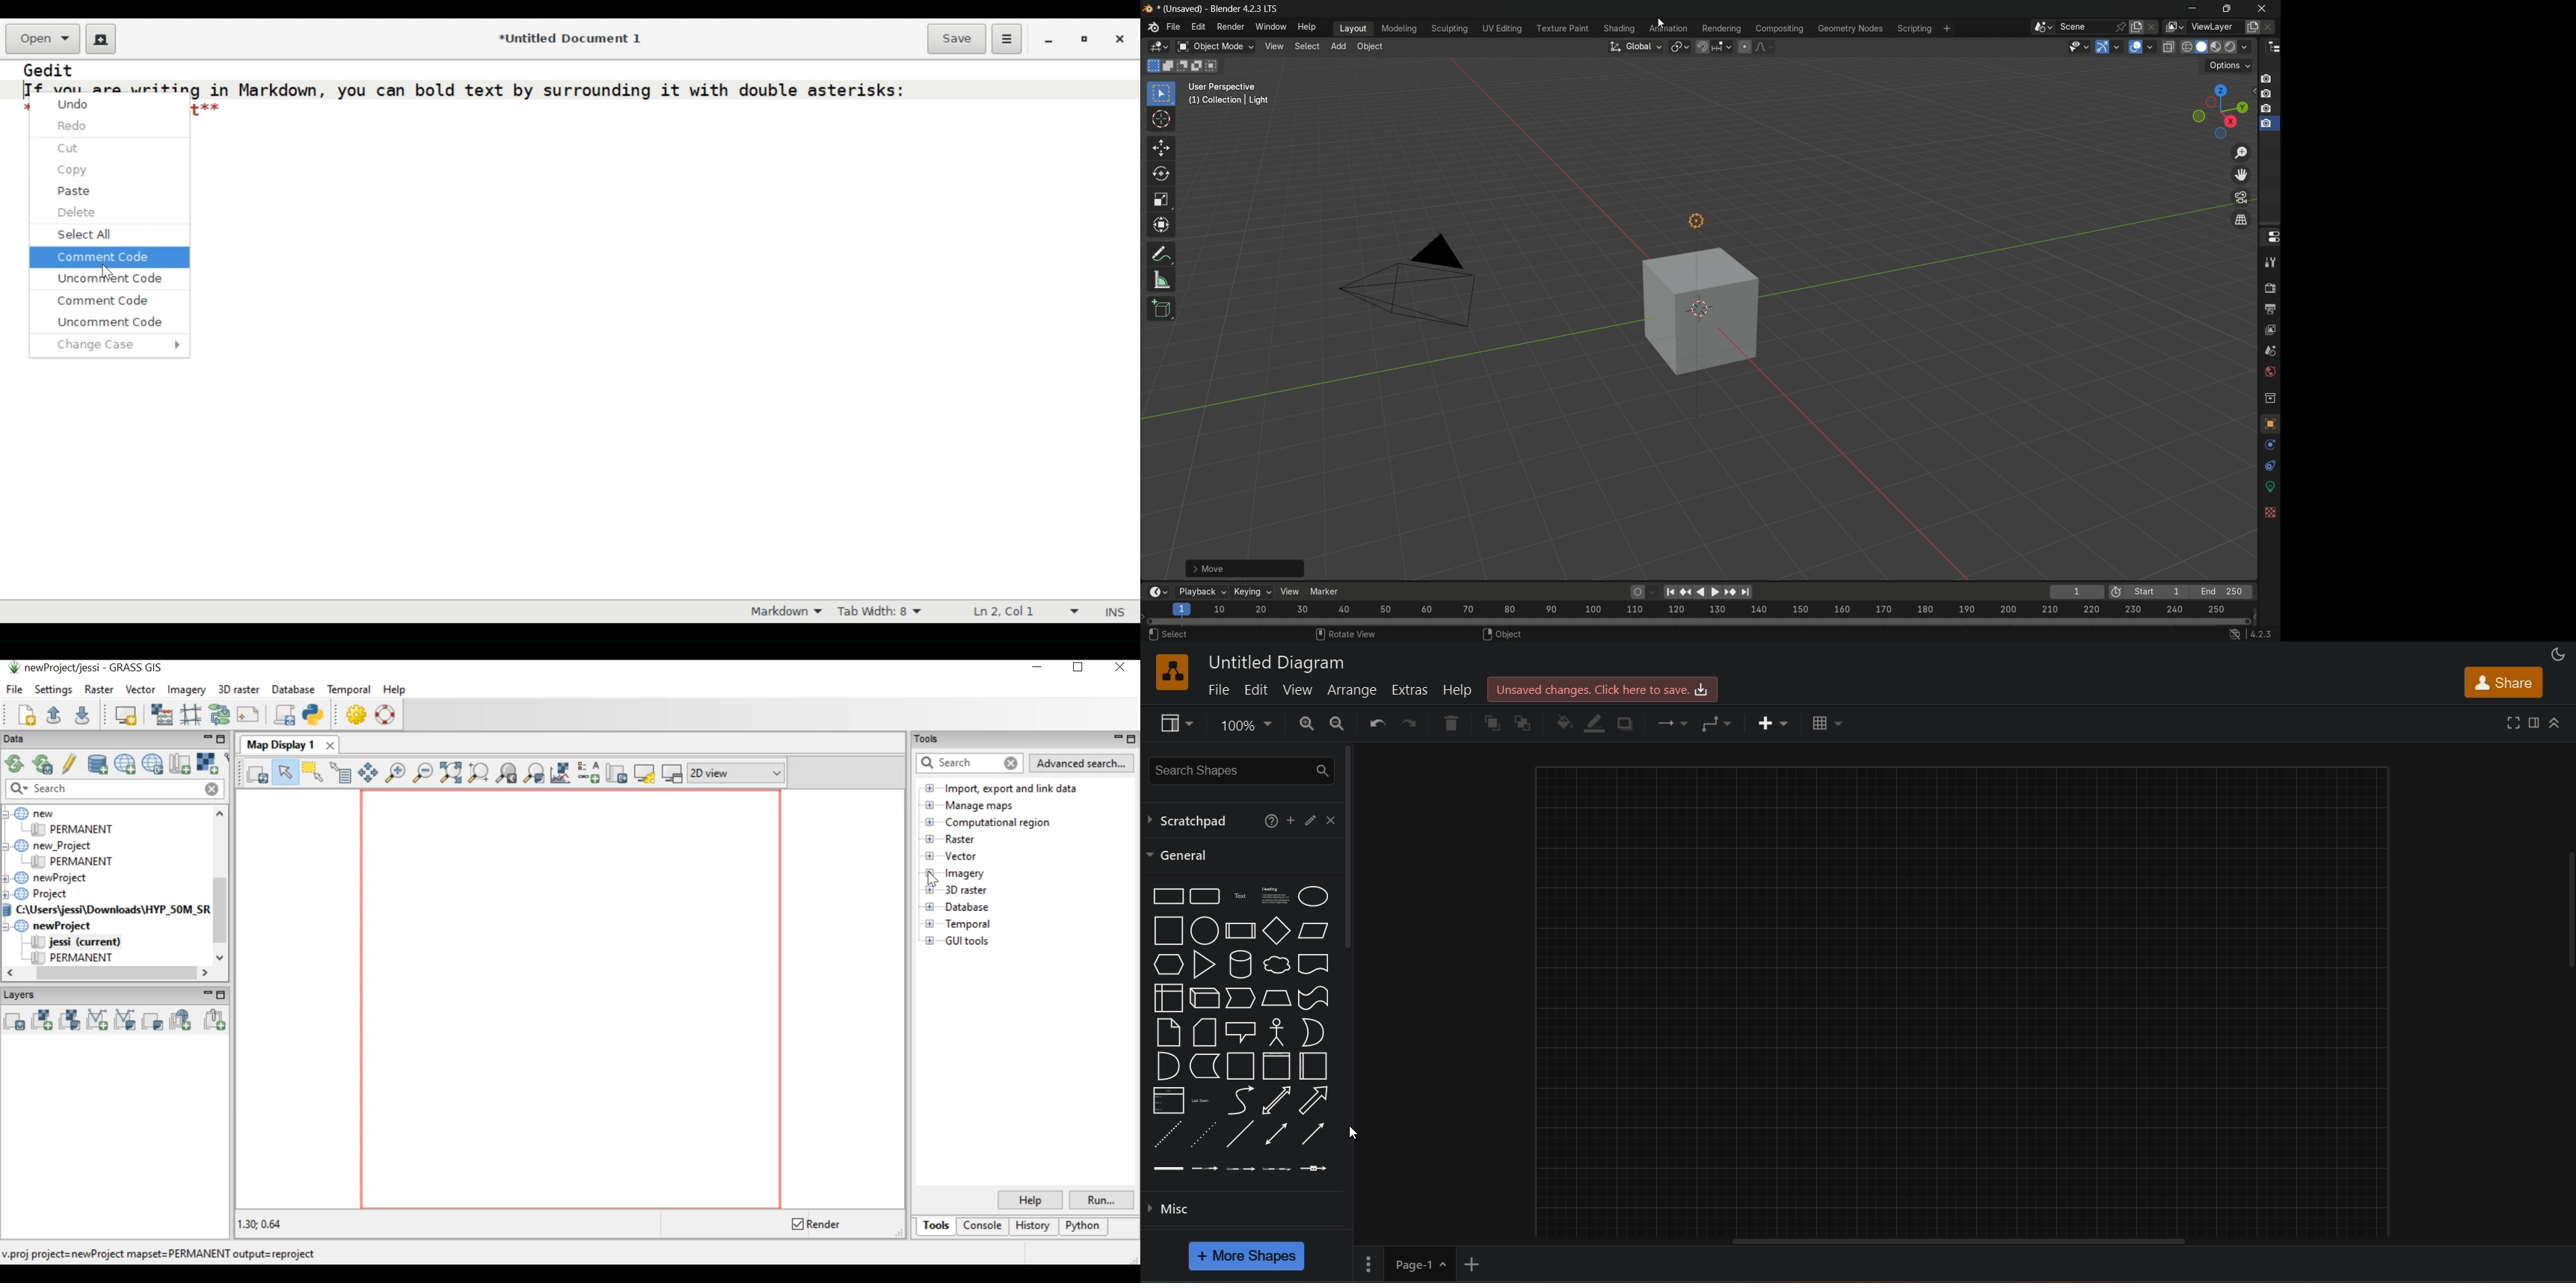  What do you see at coordinates (1168, 1100) in the screenshot?
I see `list` at bounding box center [1168, 1100].